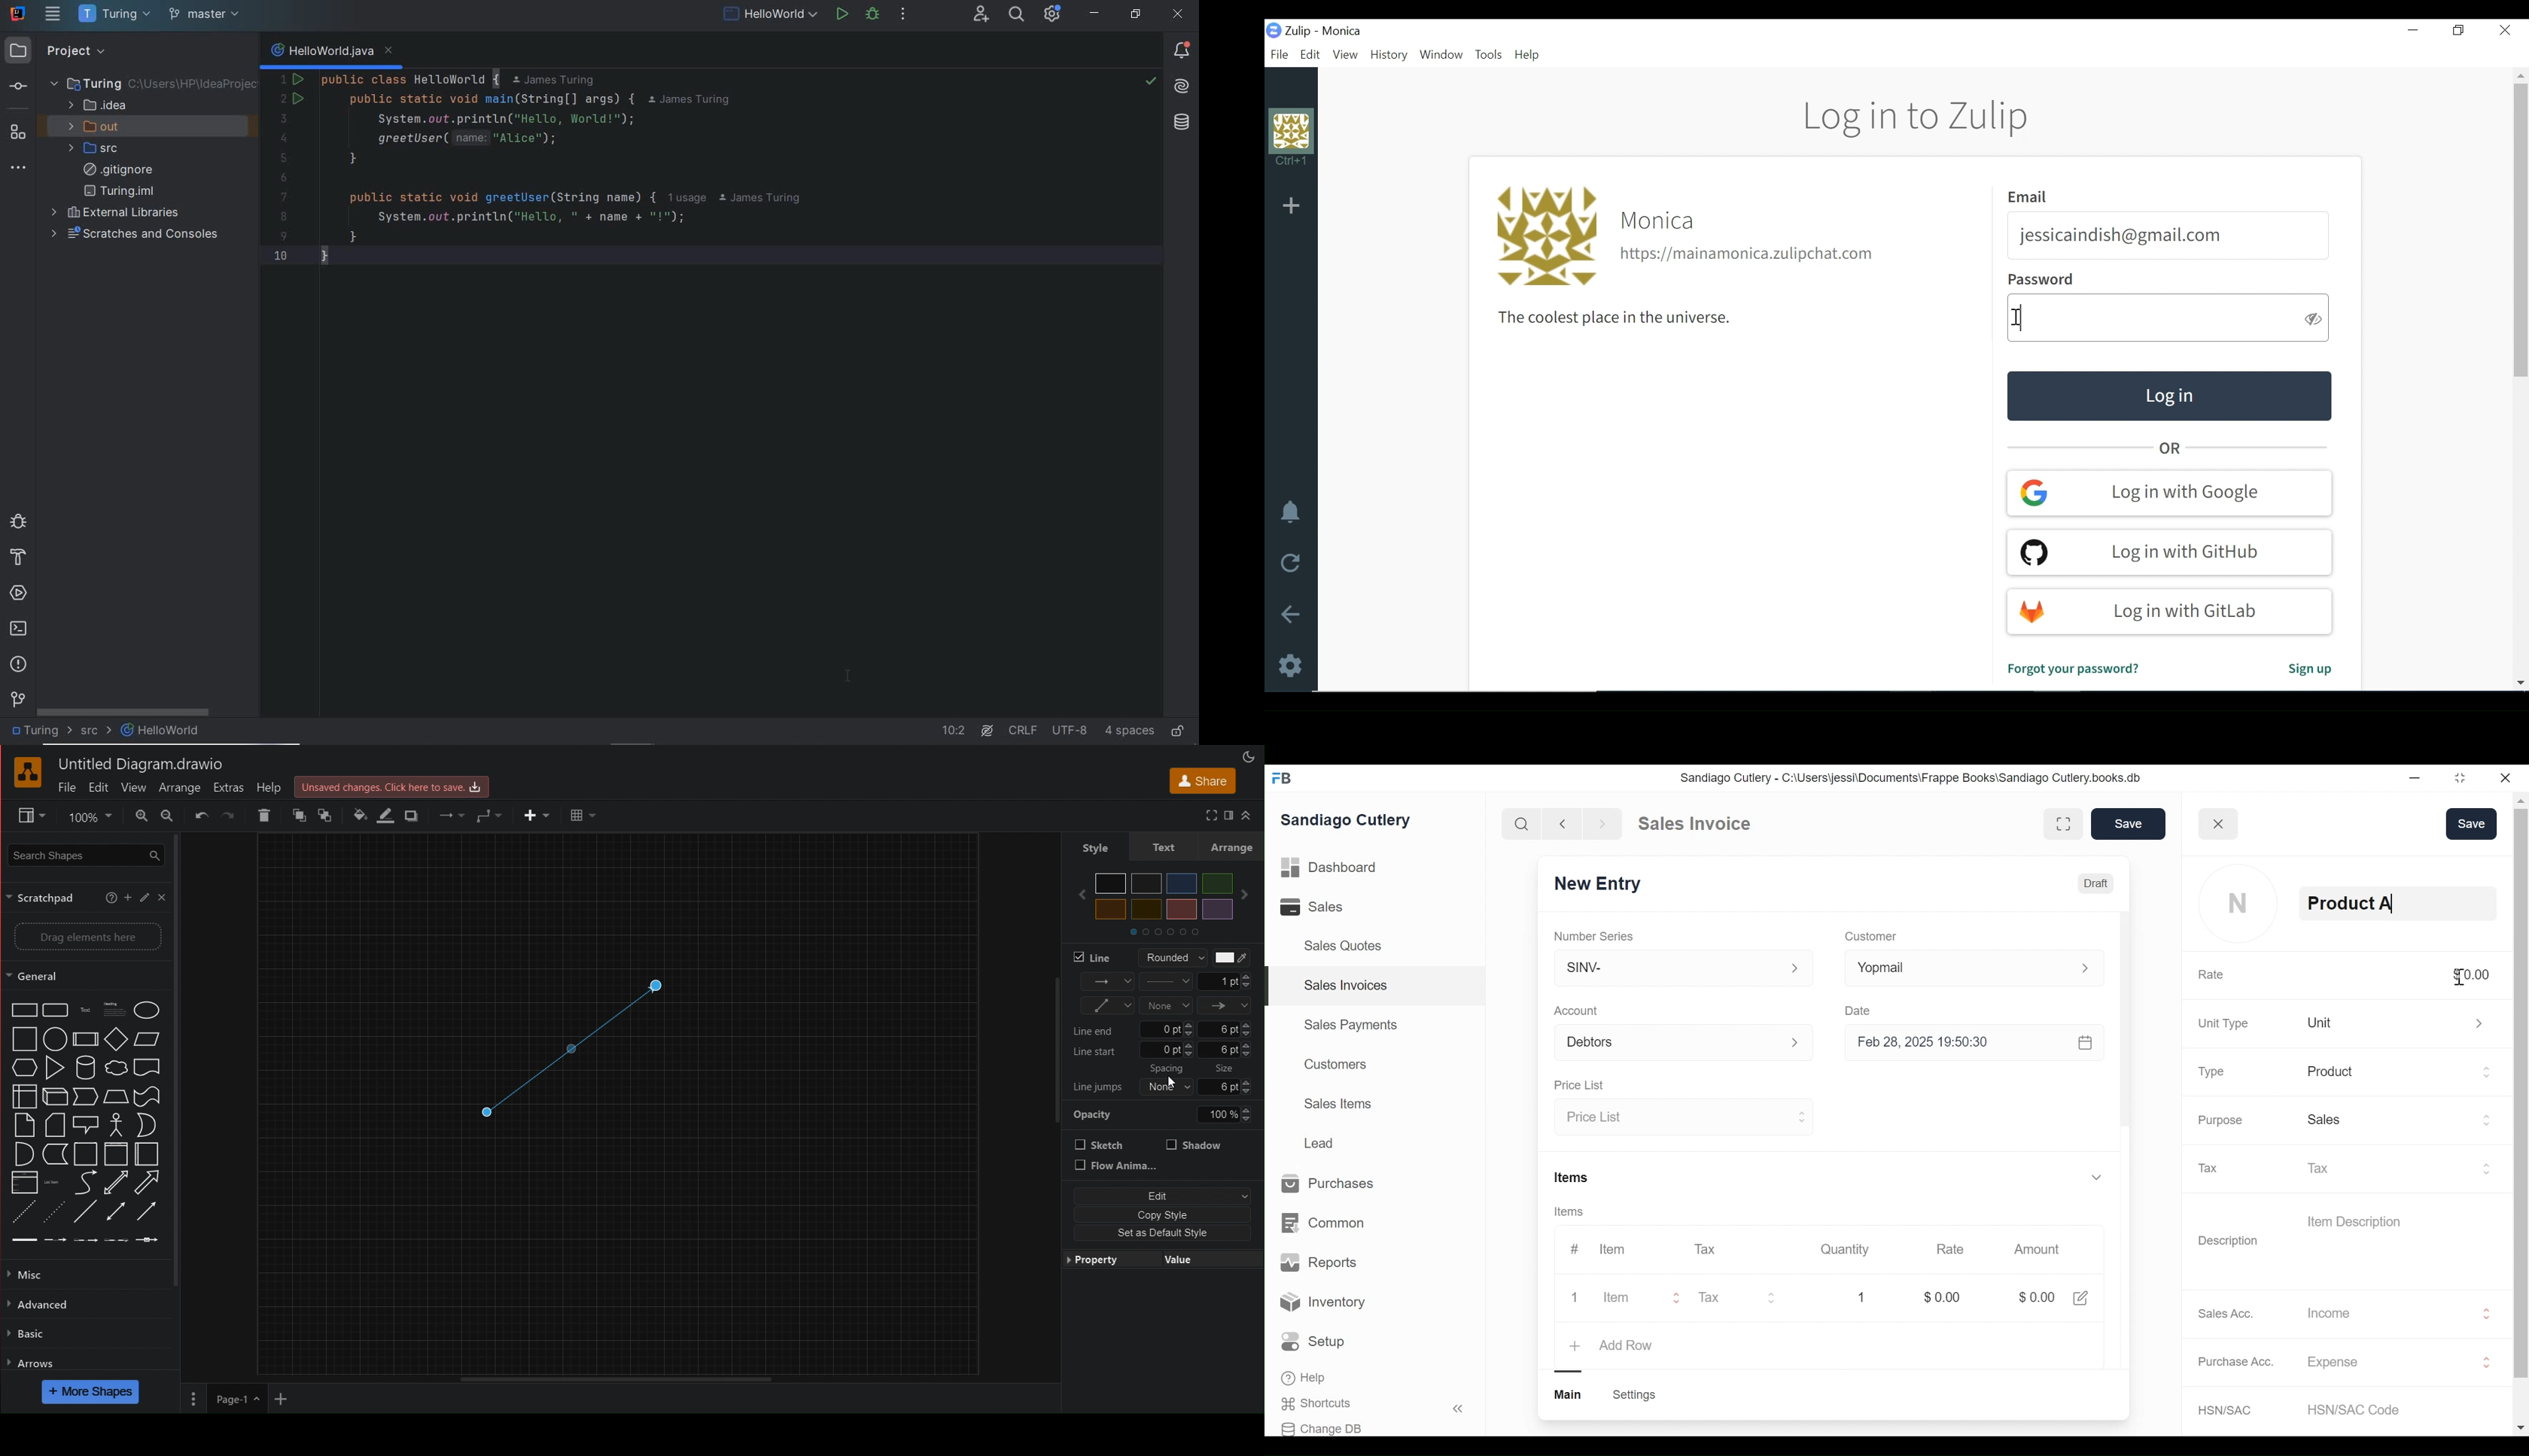 The width and height of the screenshot is (2548, 1456). Describe the element at coordinates (2399, 1022) in the screenshot. I see `unit` at that location.